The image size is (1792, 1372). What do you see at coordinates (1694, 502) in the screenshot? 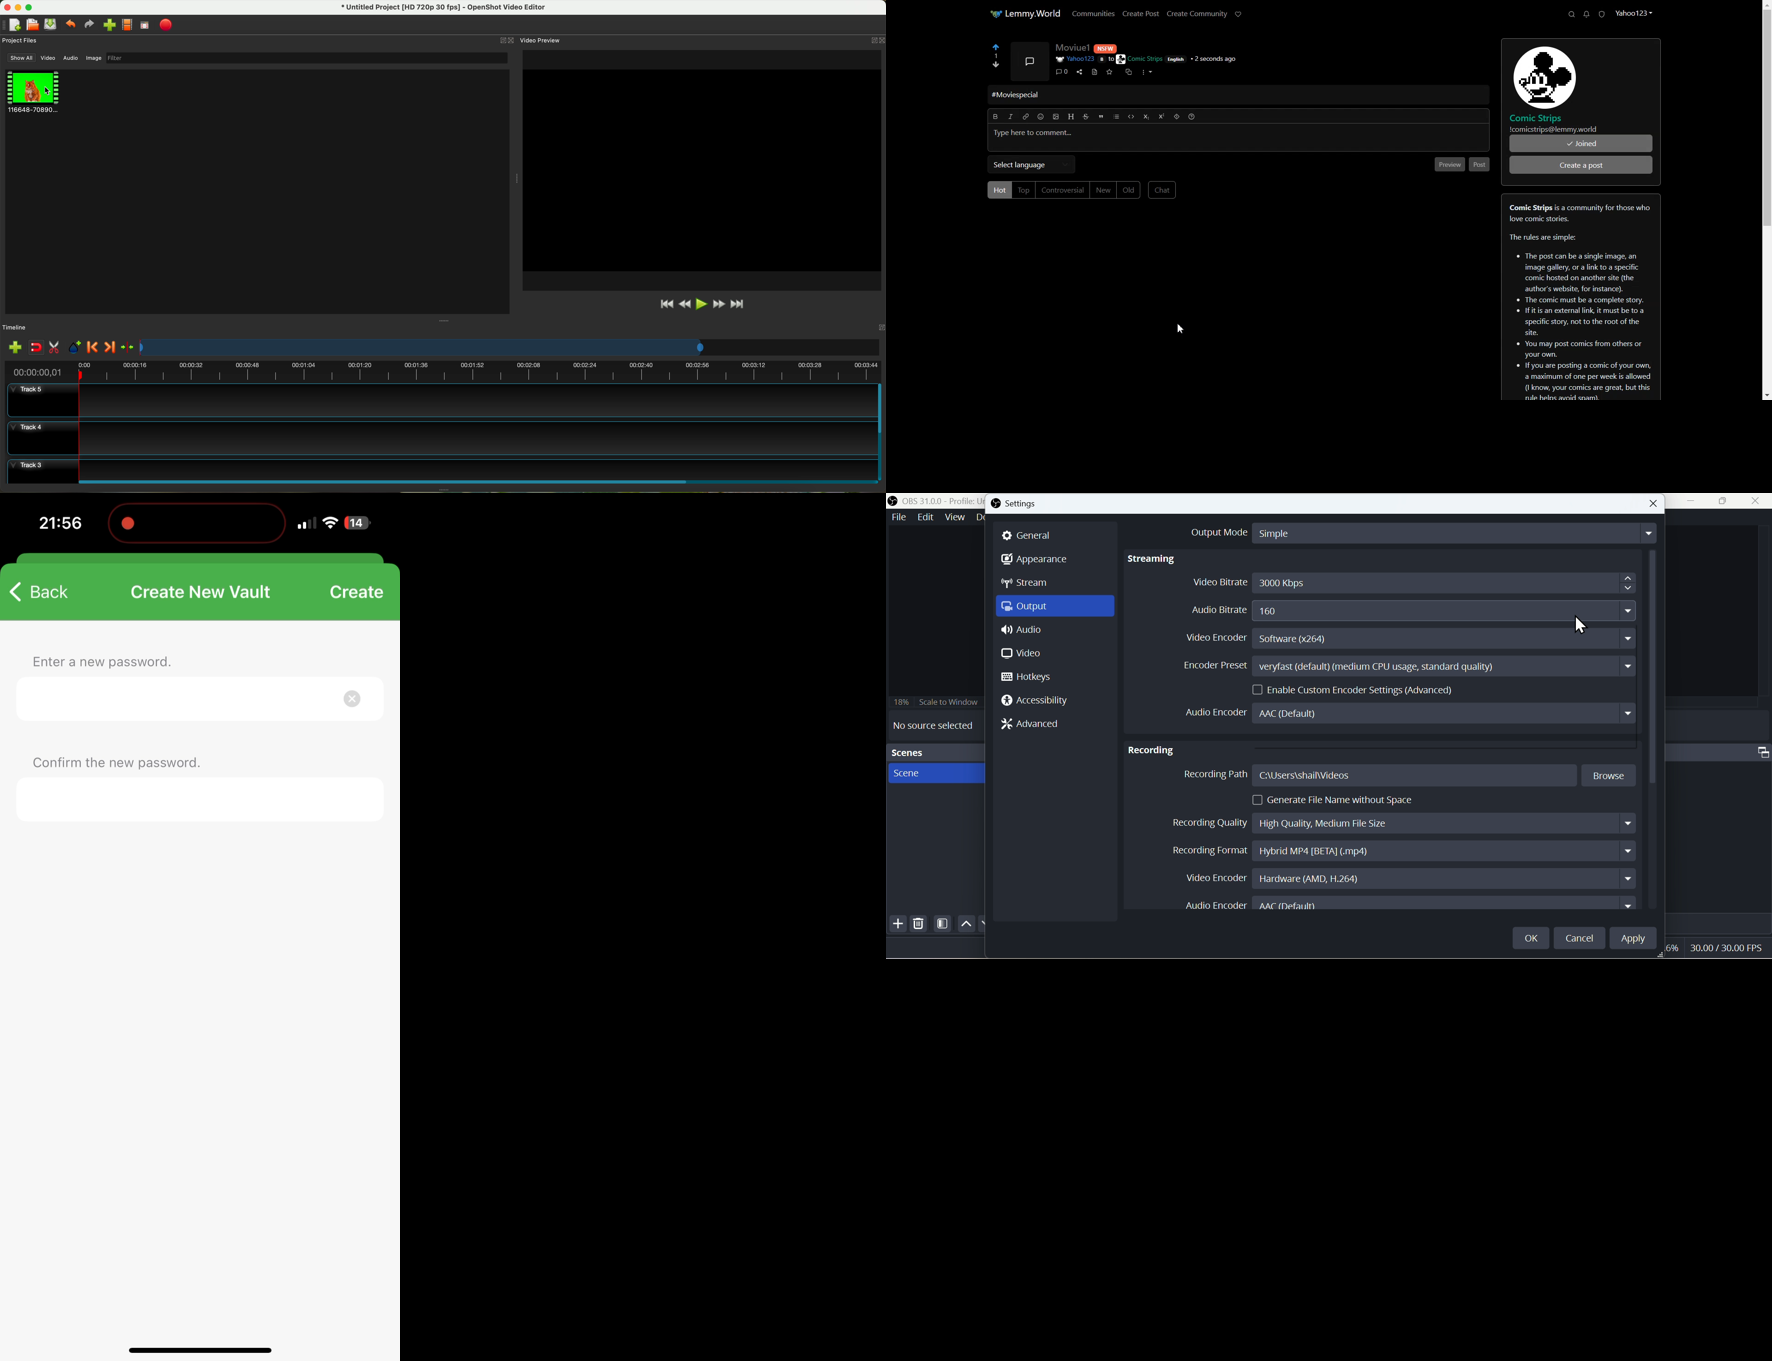
I see `minimise` at bounding box center [1694, 502].